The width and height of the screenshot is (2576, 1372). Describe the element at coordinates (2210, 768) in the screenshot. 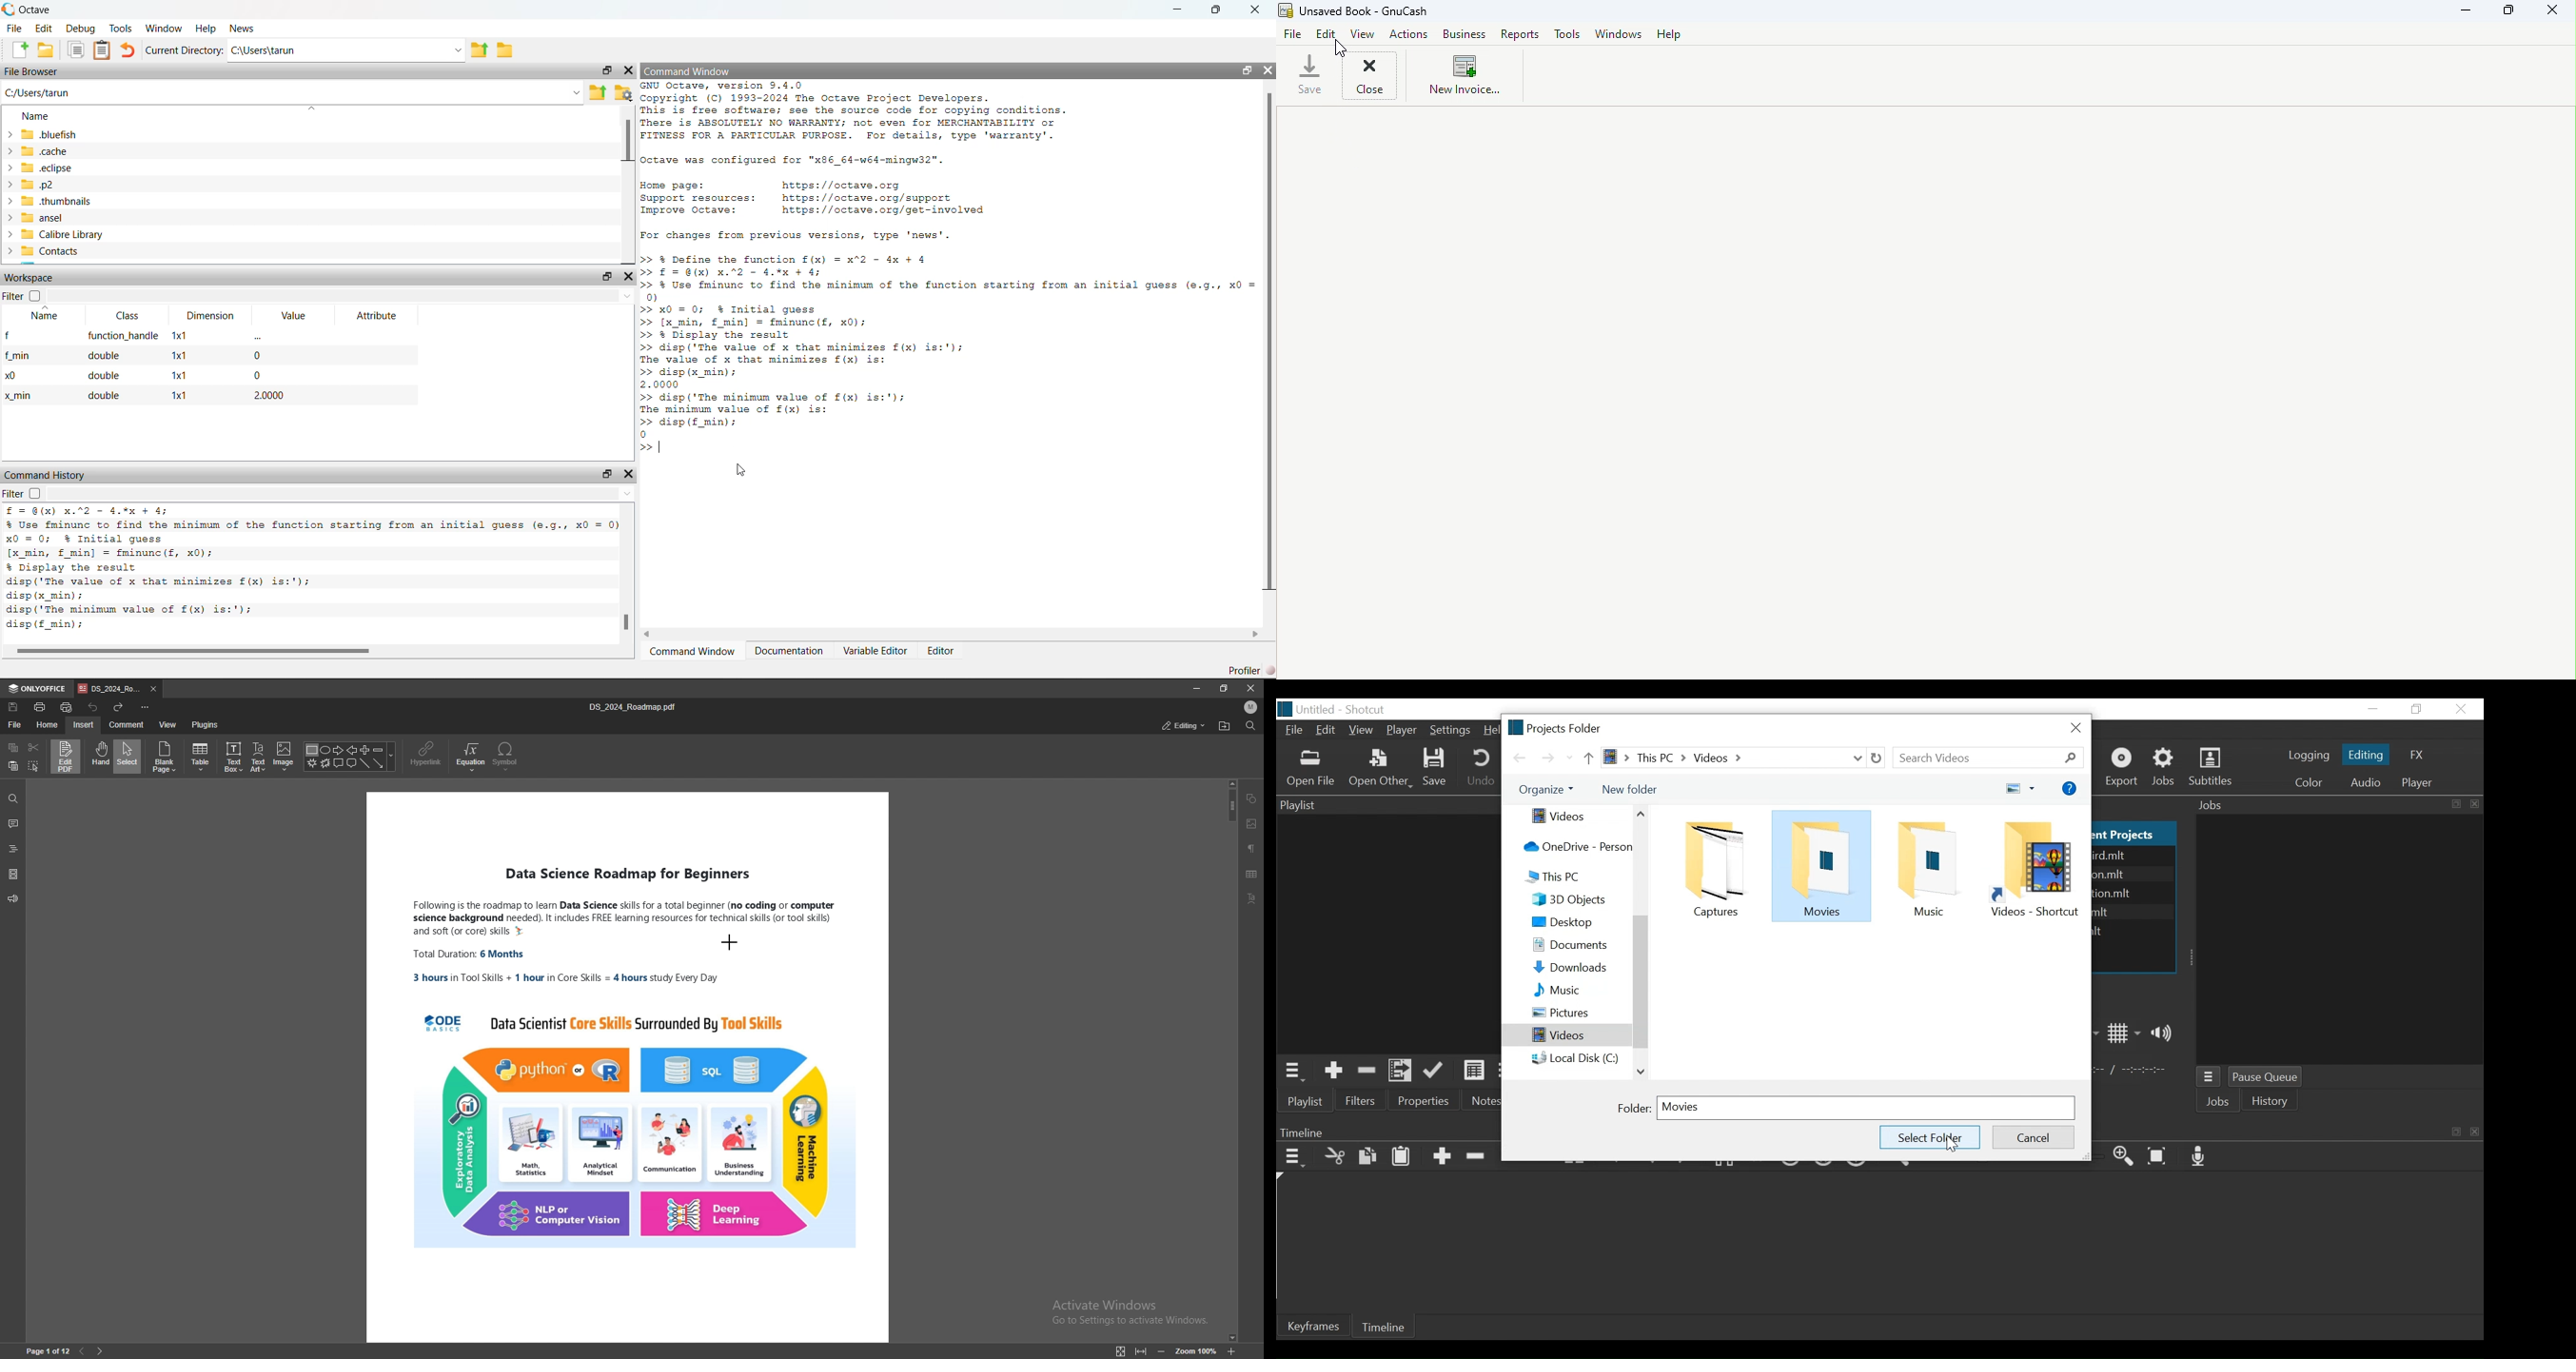

I see `Subtitles` at that location.